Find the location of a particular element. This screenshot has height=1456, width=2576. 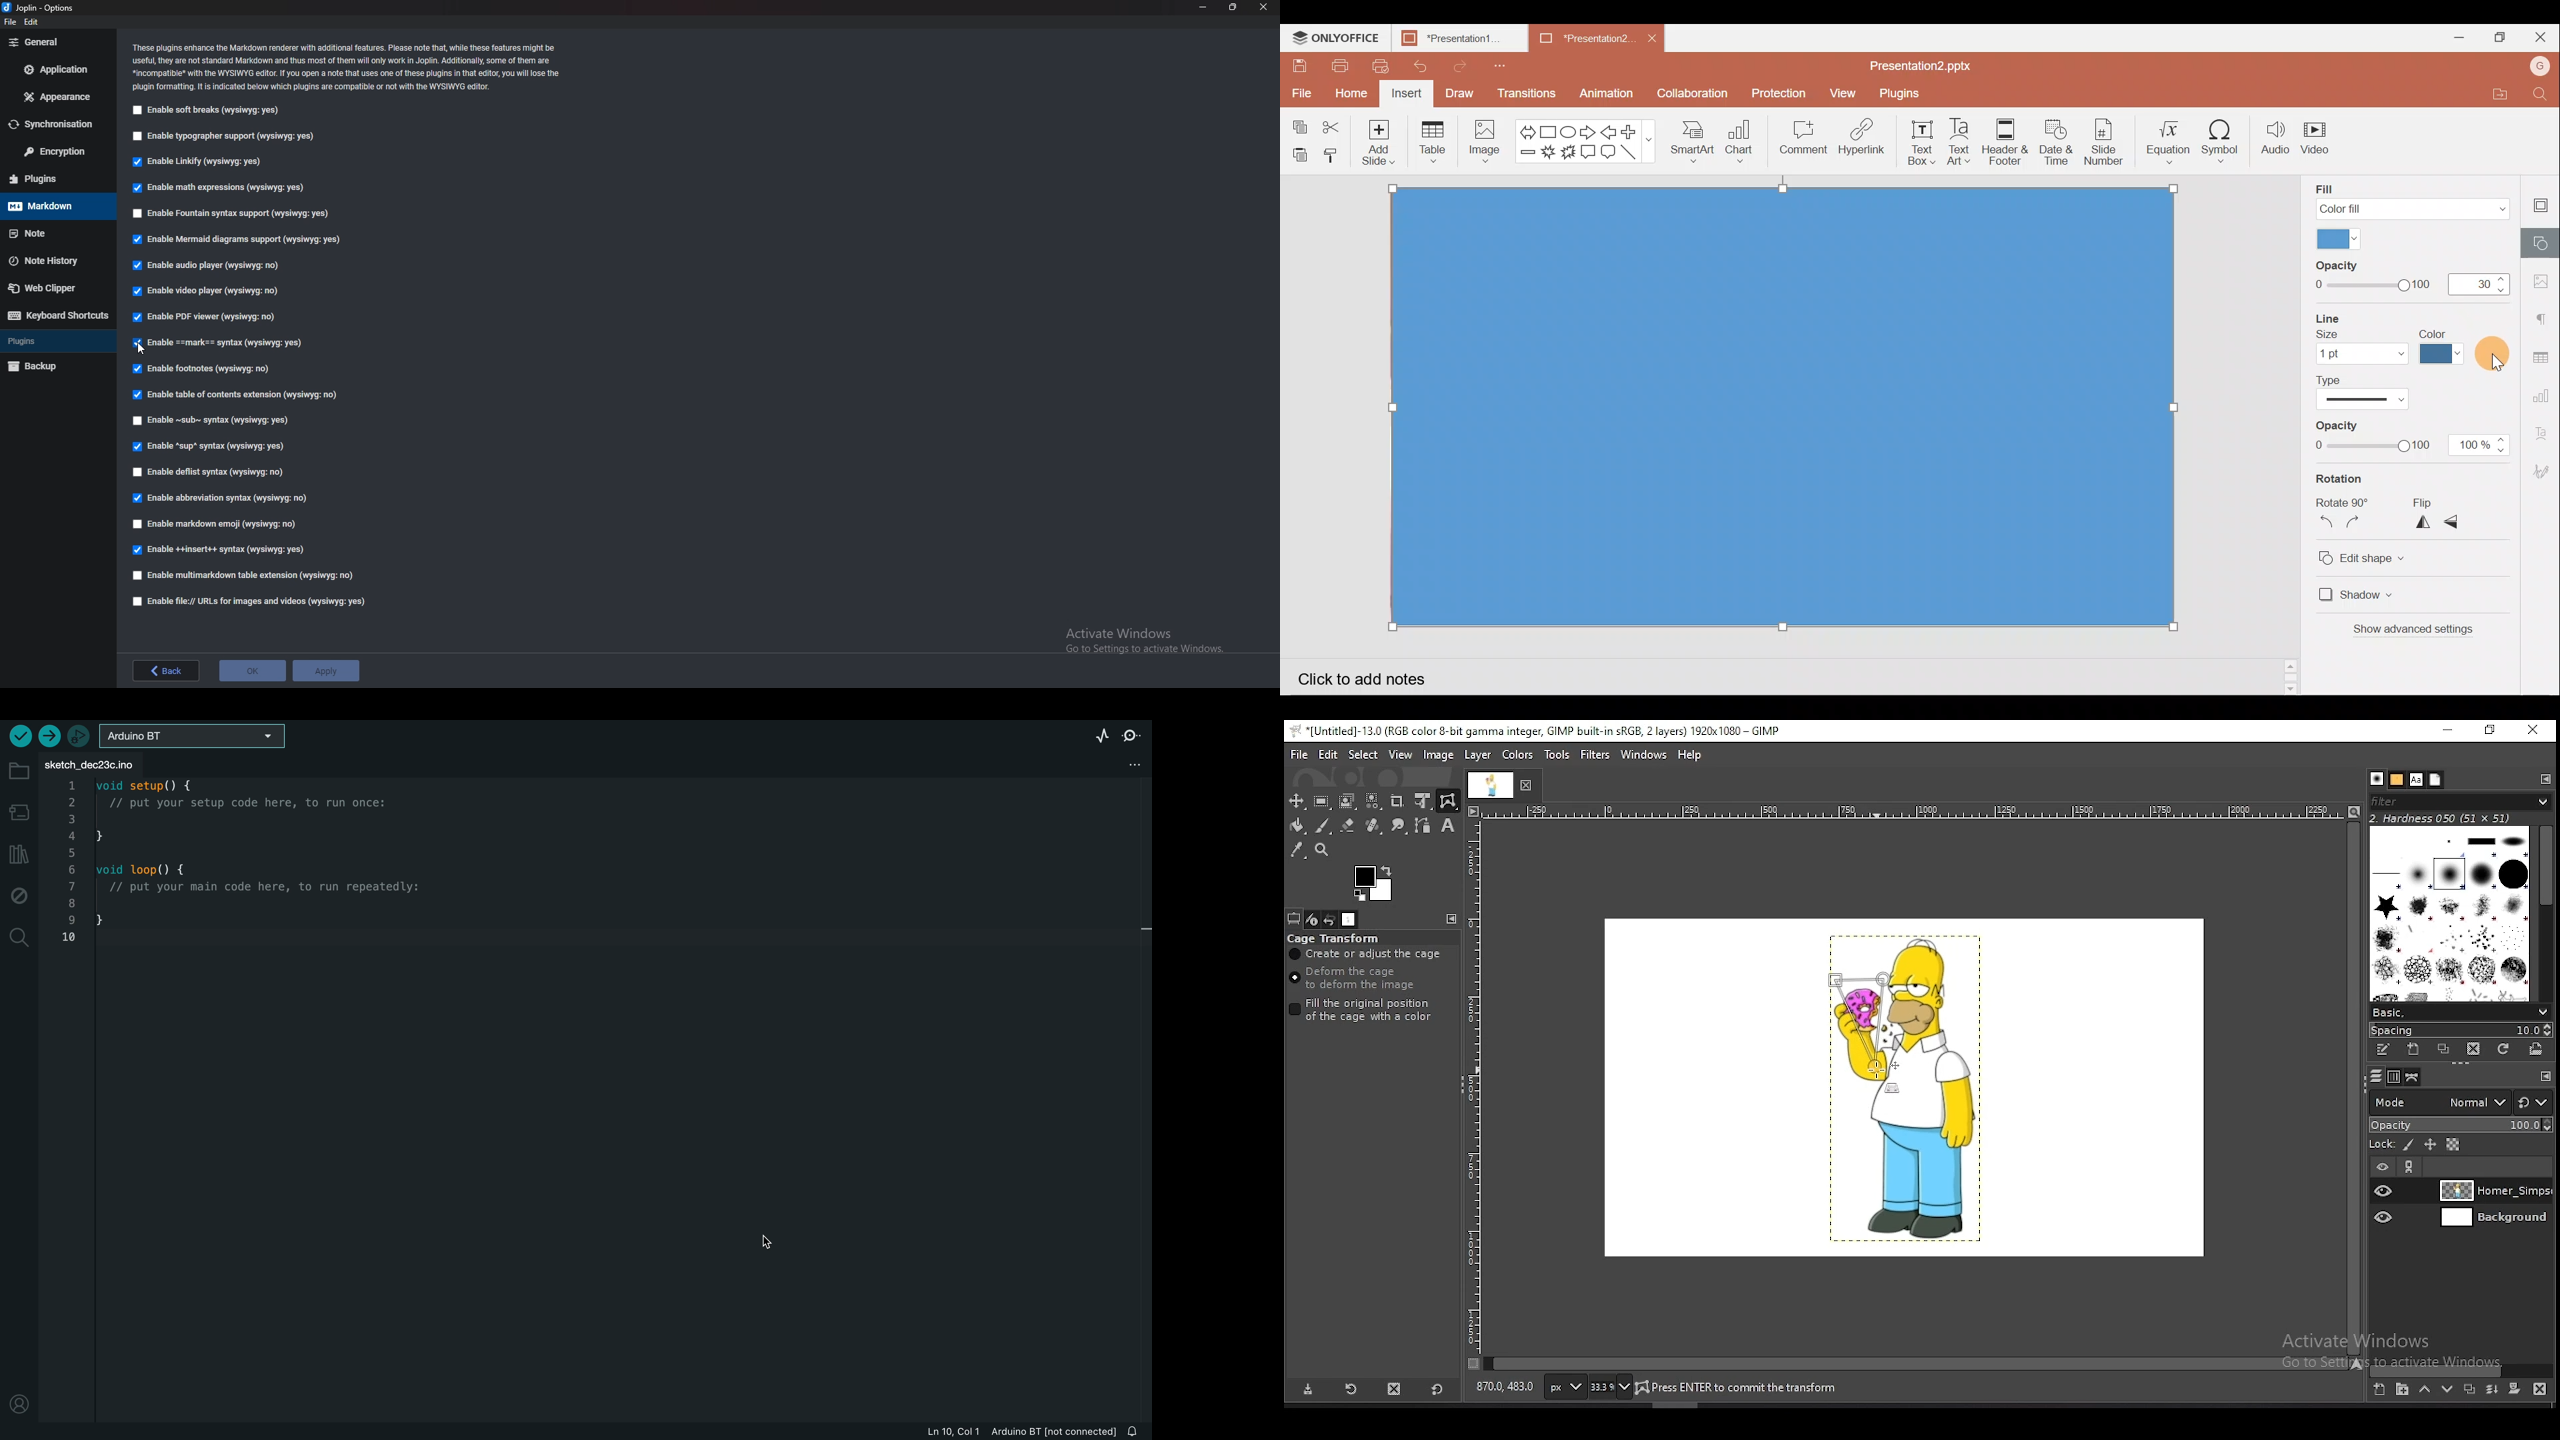

scroll bar is located at coordinates (1916, 1362).